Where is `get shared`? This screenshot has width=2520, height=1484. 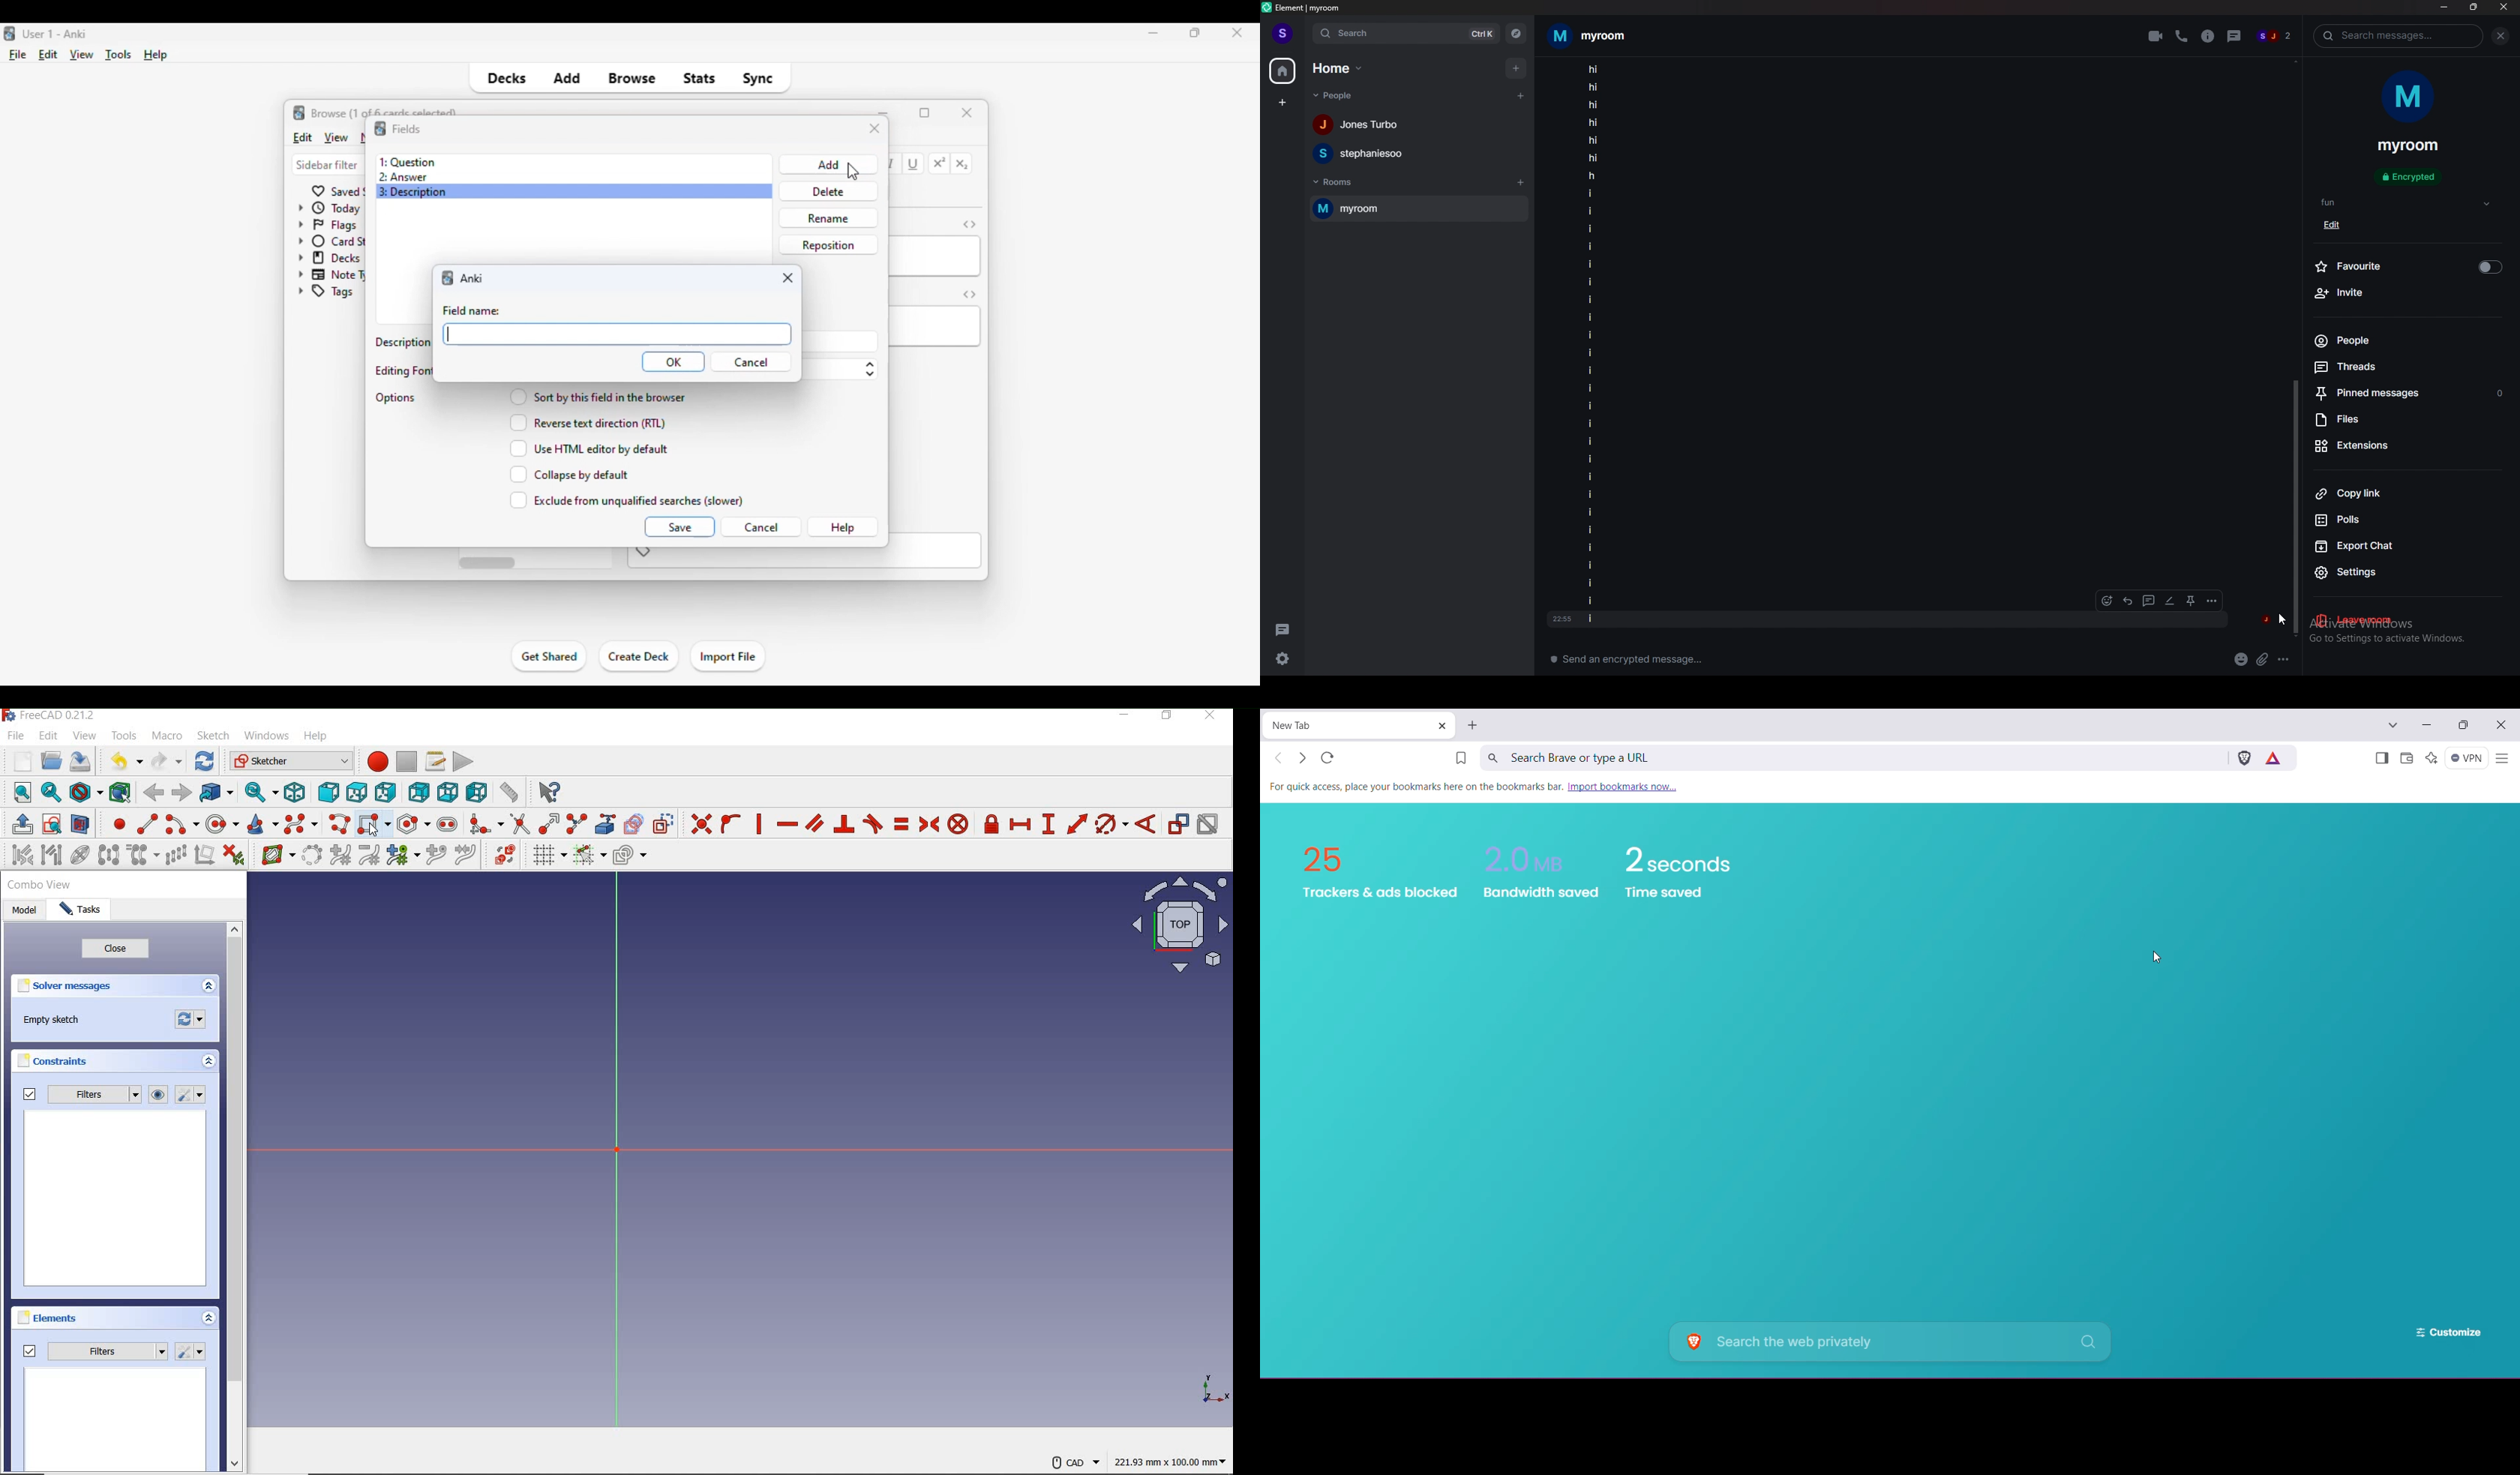 get shared is located at coordinates (550, 656).